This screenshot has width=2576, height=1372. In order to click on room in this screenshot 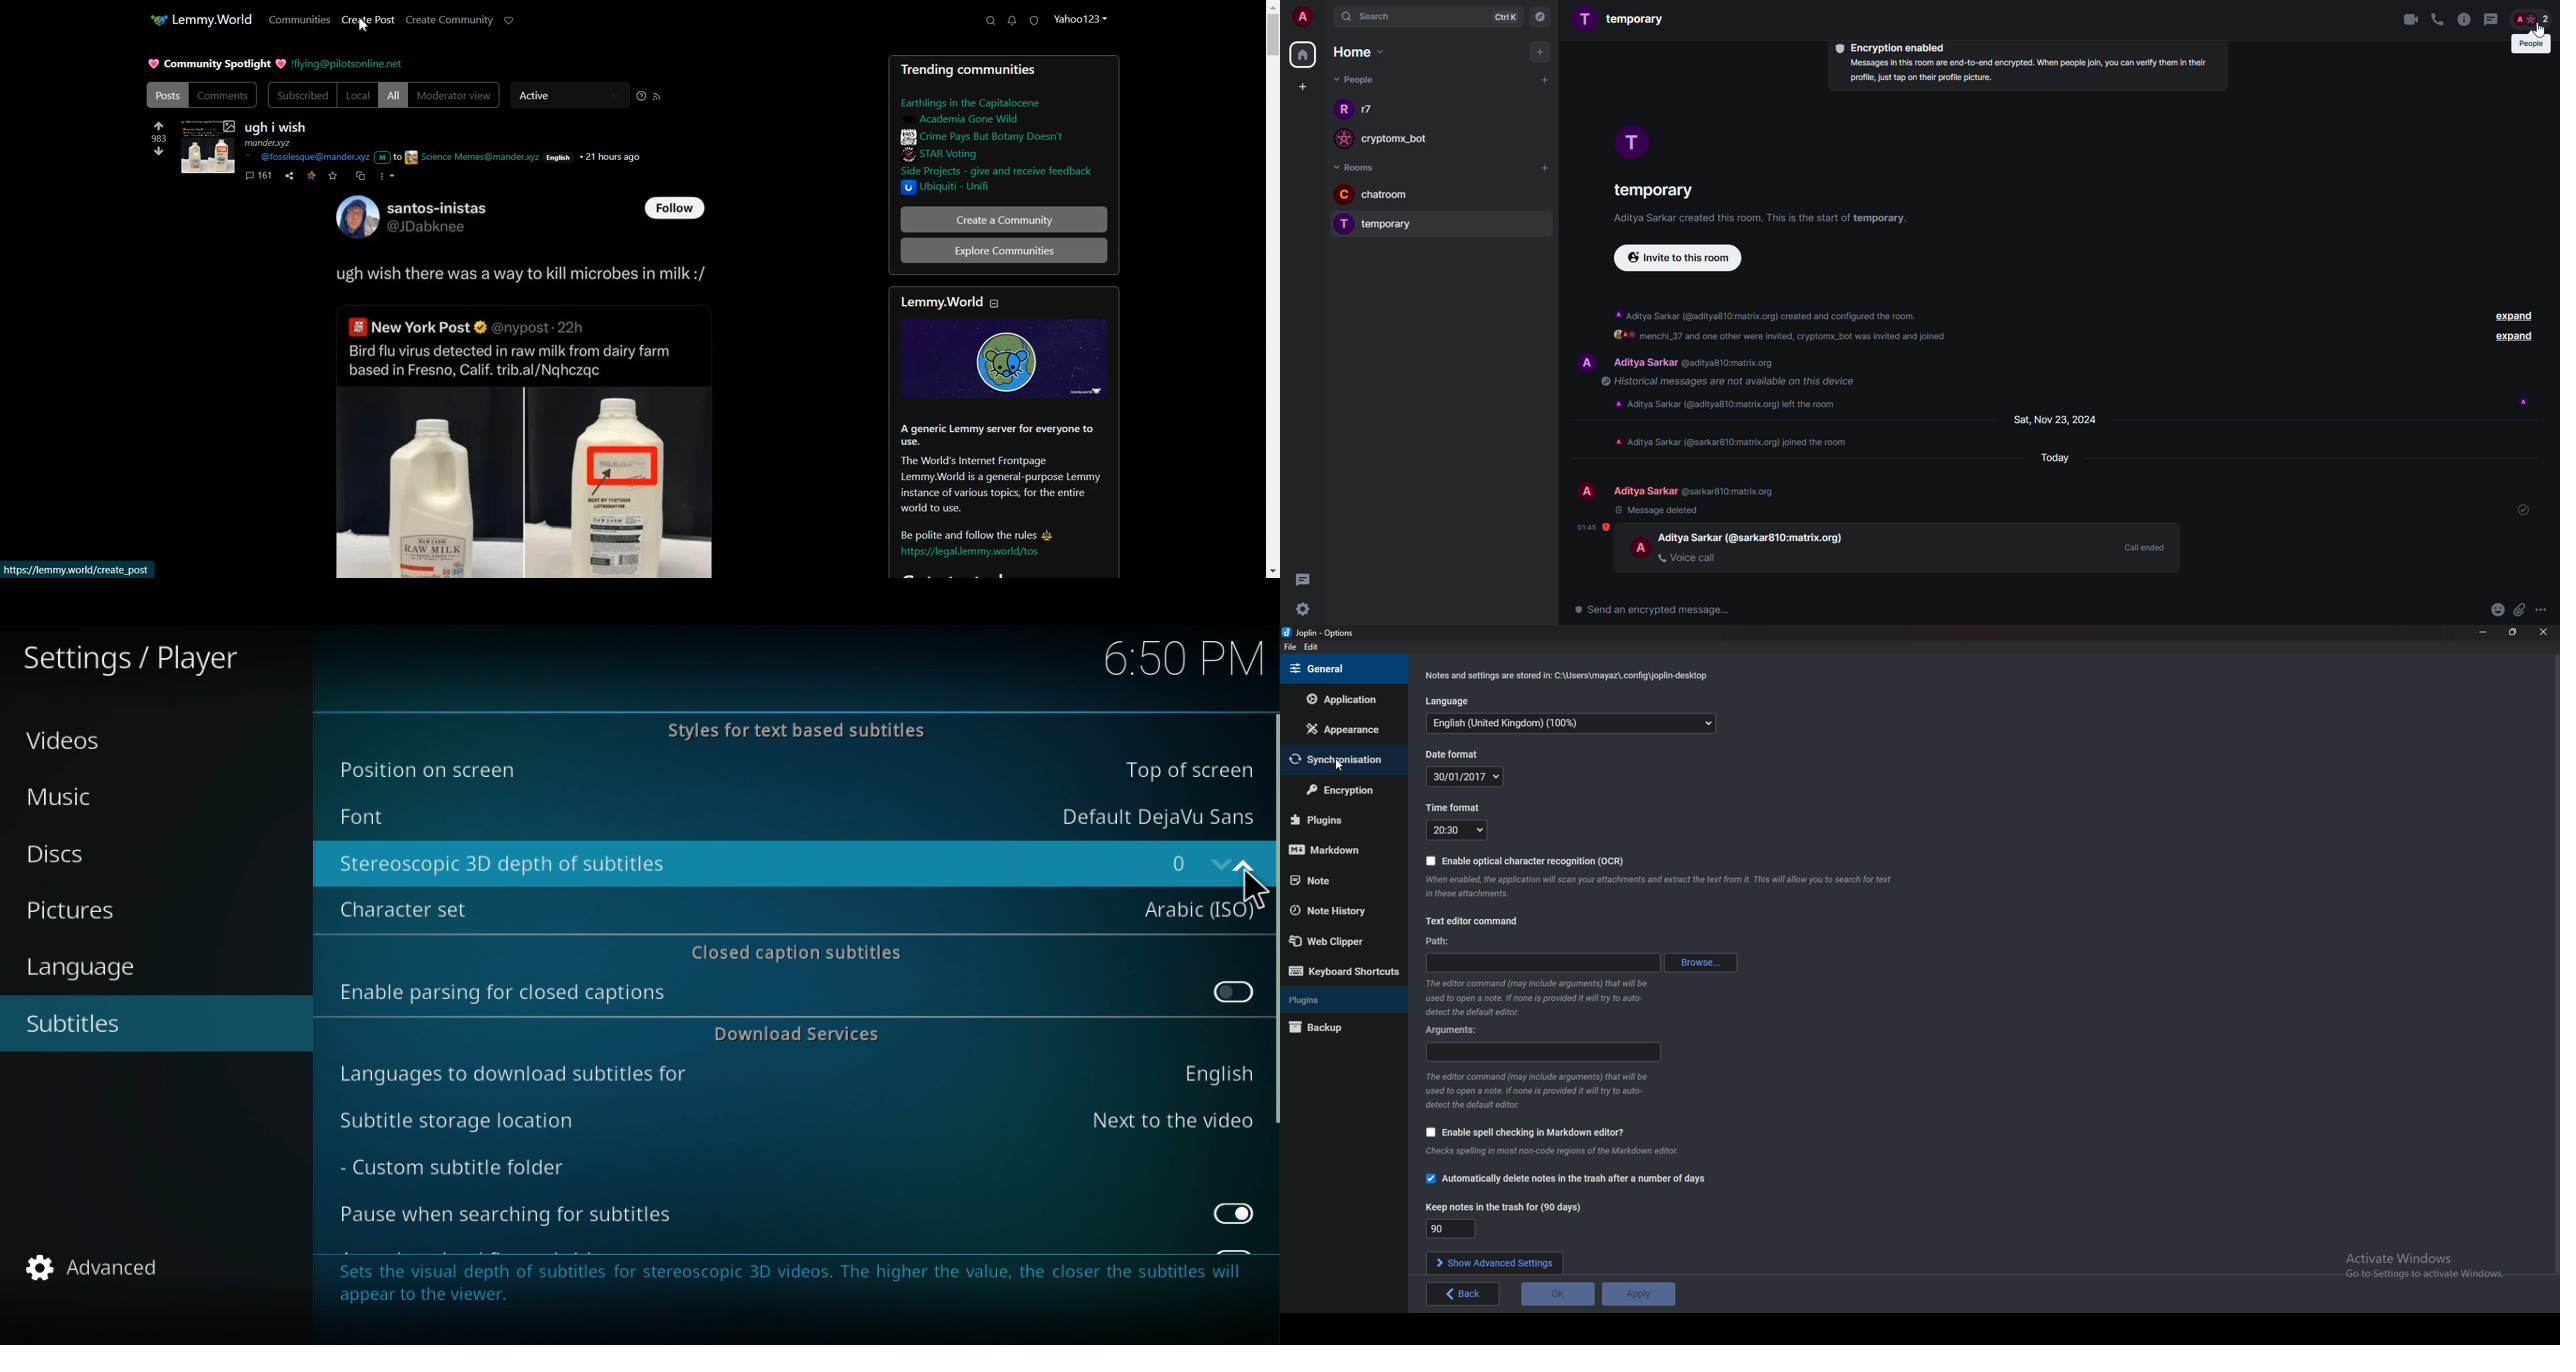, I will do `click(1398, 196)`.